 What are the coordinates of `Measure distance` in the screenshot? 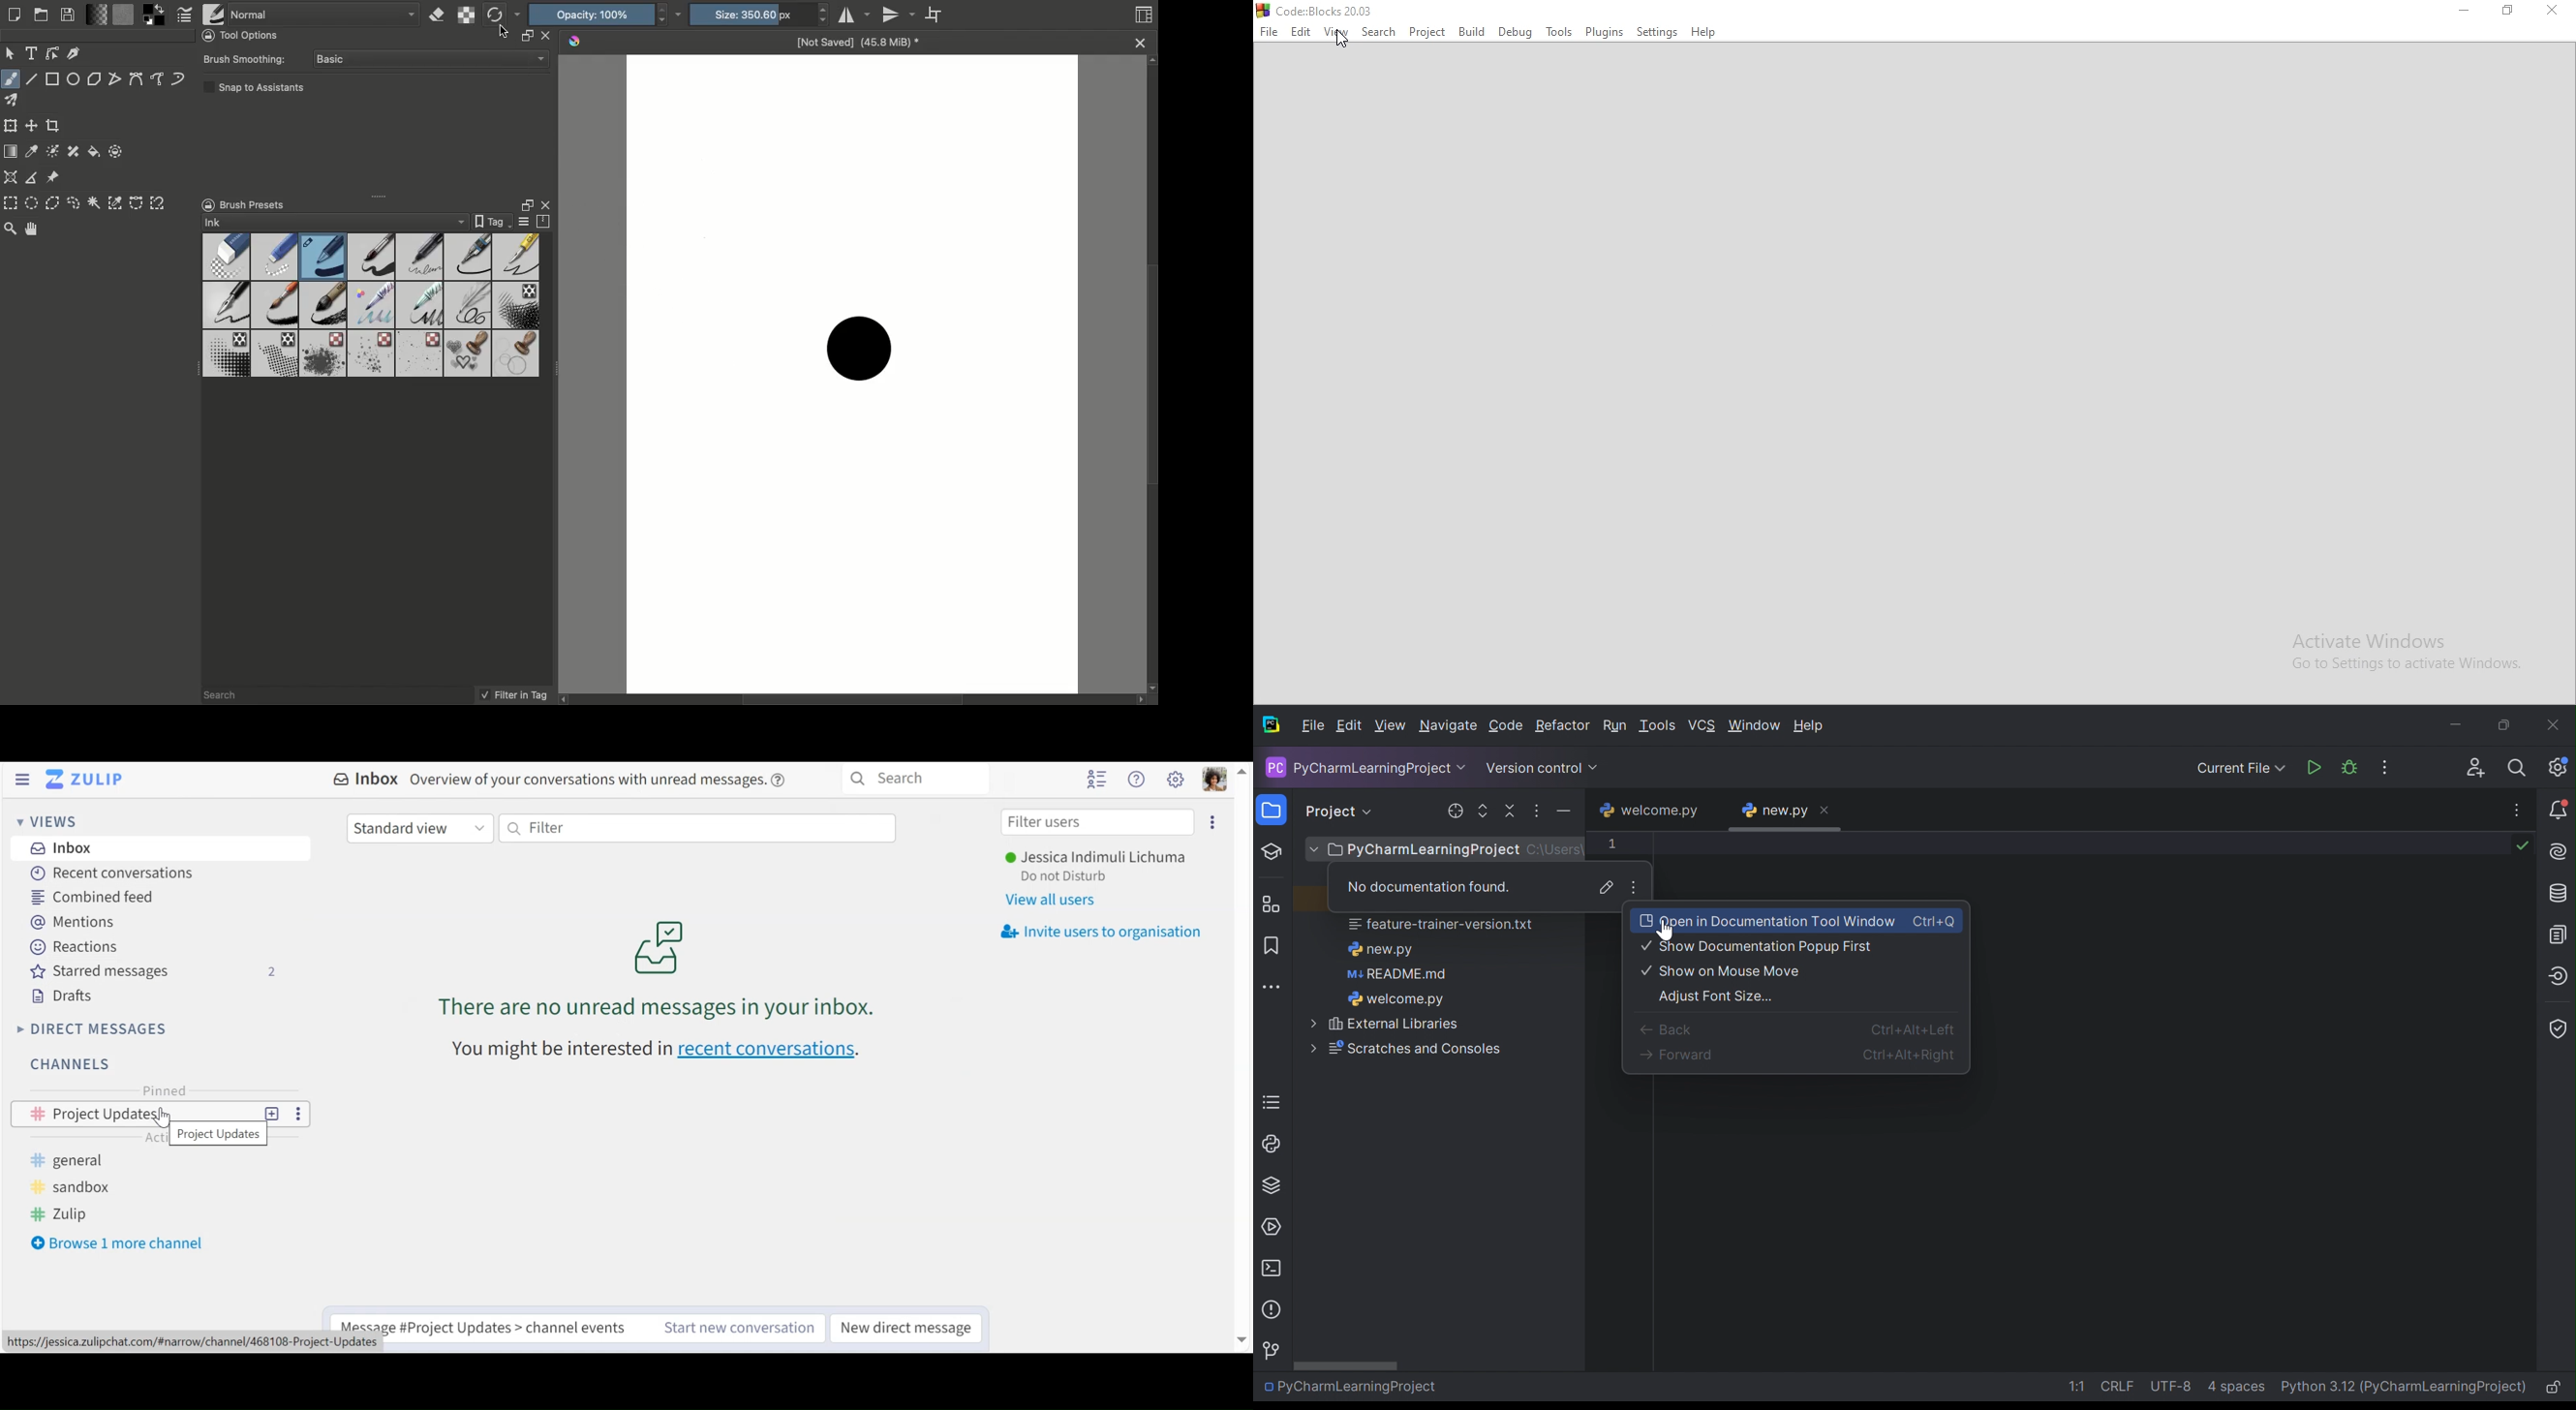 It's located at (32, 178).